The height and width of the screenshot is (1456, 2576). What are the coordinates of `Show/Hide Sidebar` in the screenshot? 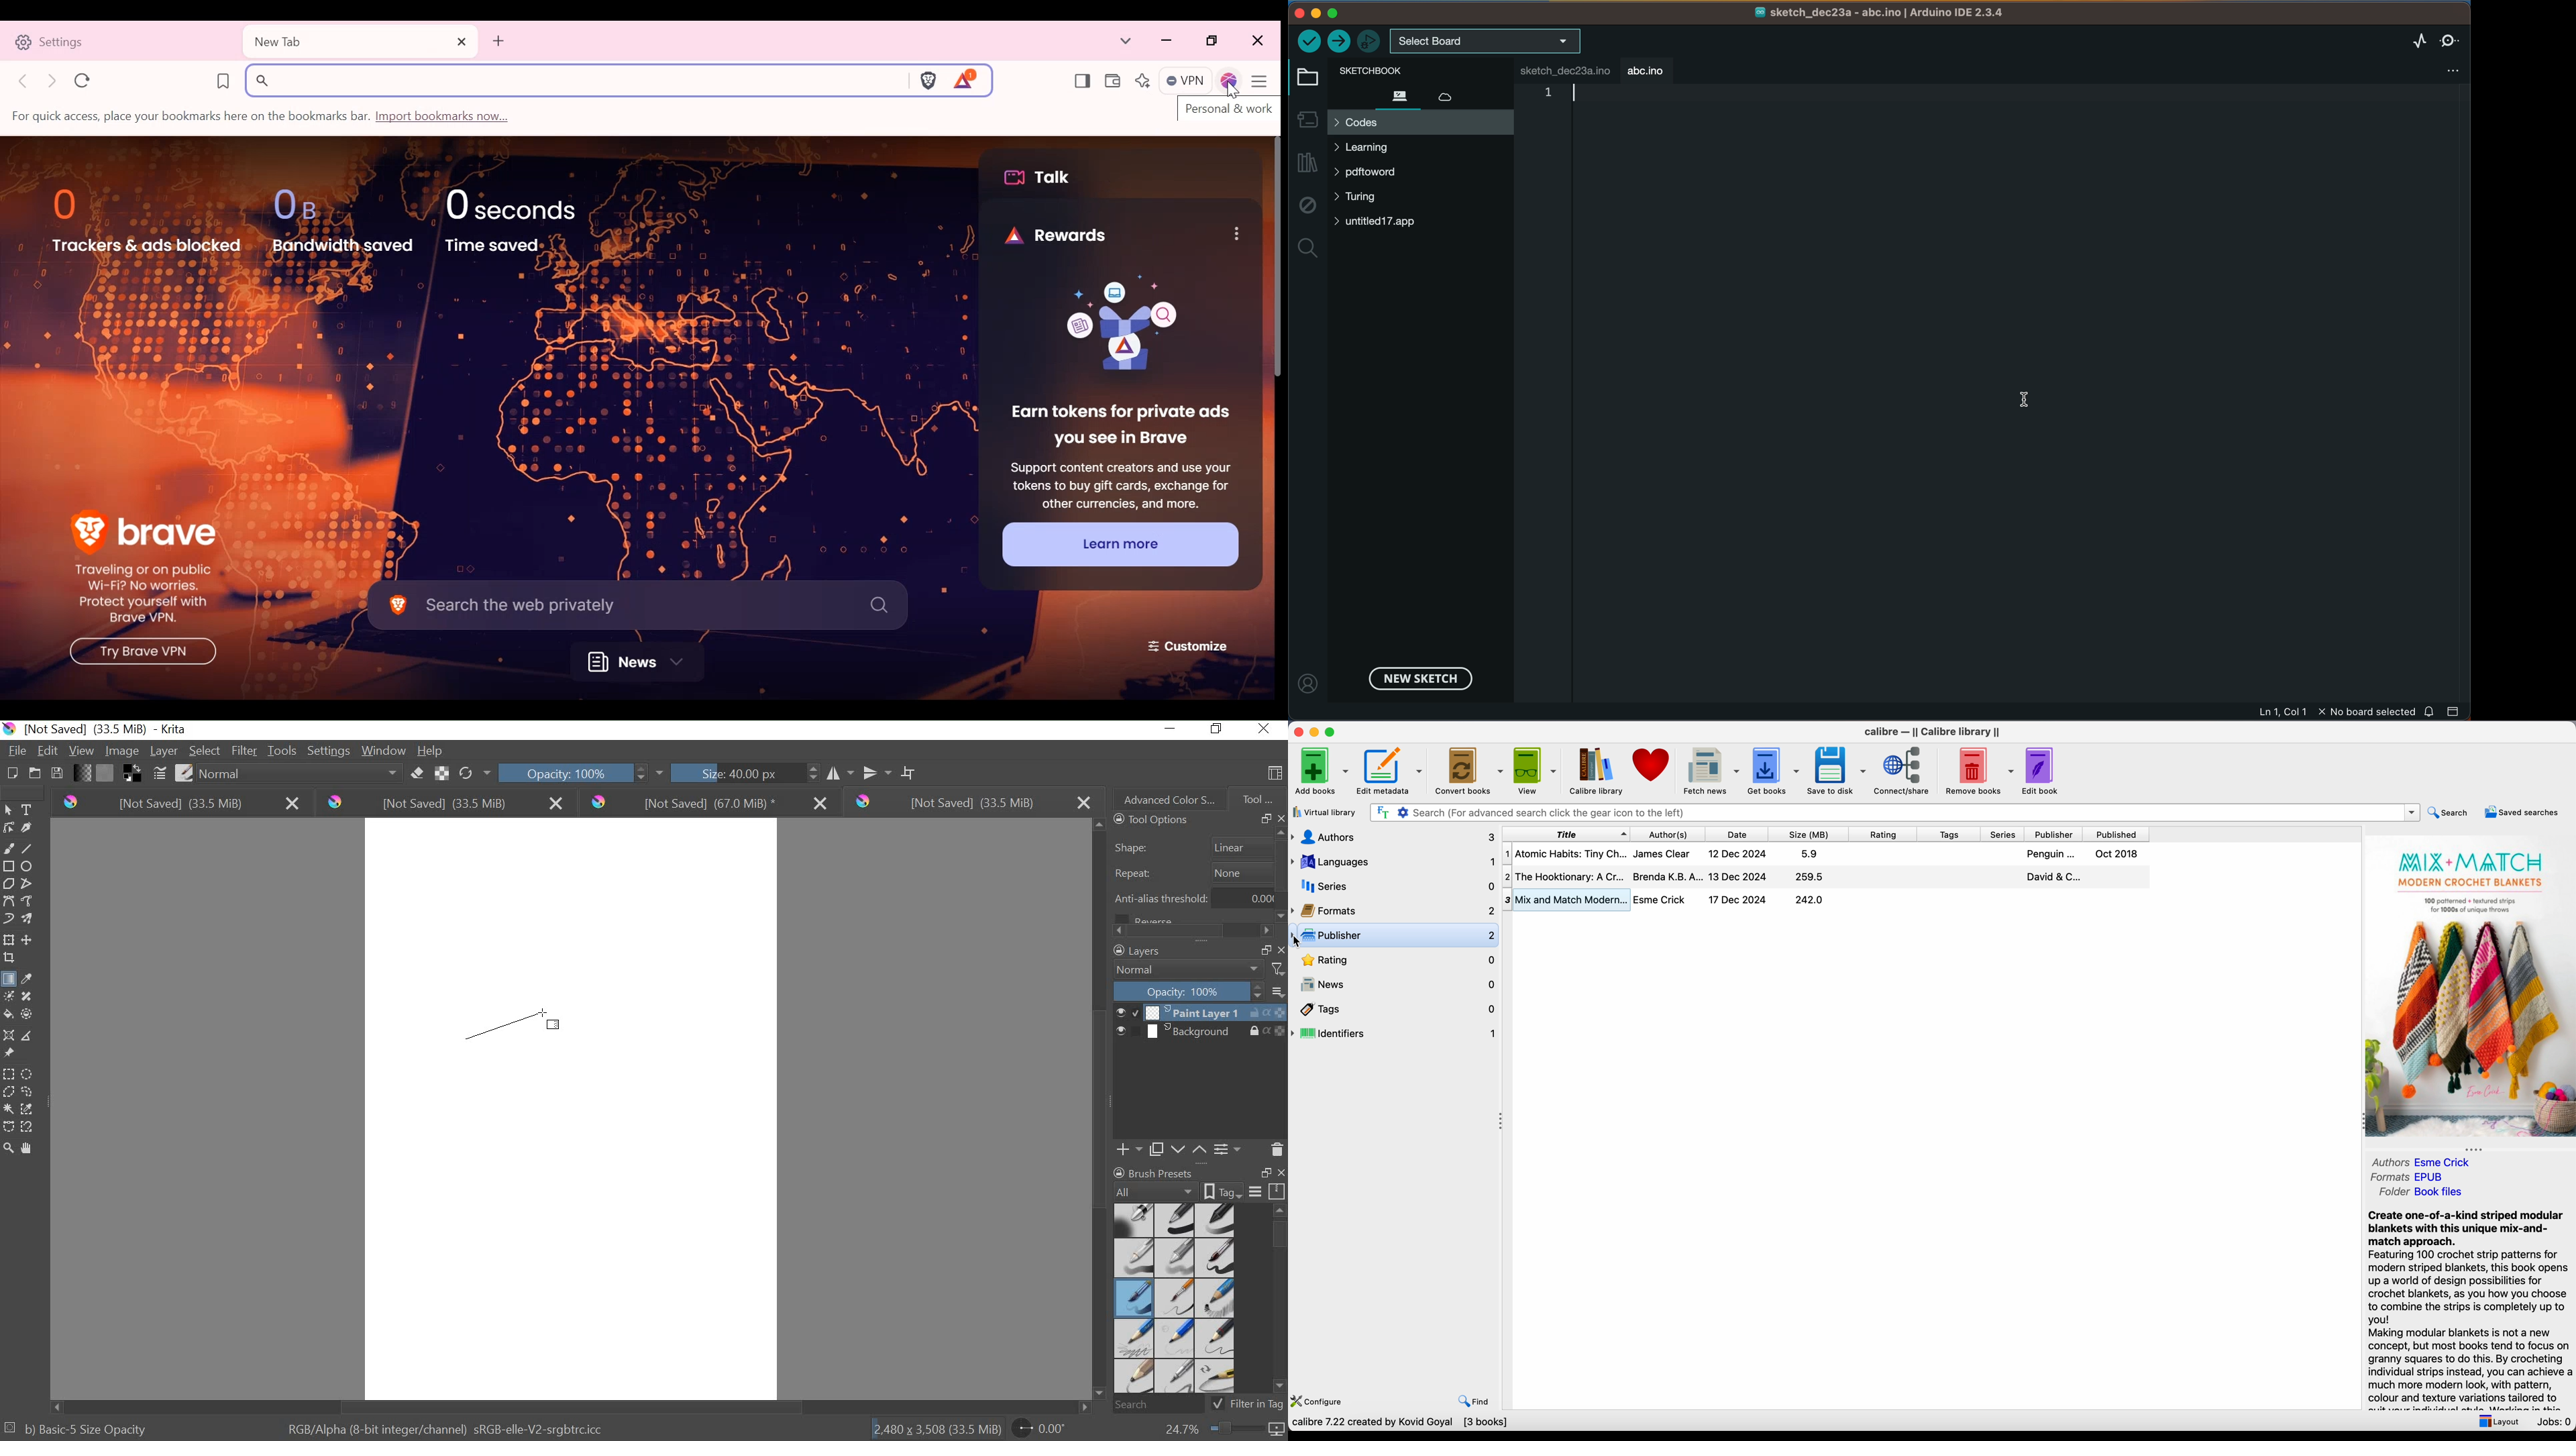 It's located at (1082, 82).